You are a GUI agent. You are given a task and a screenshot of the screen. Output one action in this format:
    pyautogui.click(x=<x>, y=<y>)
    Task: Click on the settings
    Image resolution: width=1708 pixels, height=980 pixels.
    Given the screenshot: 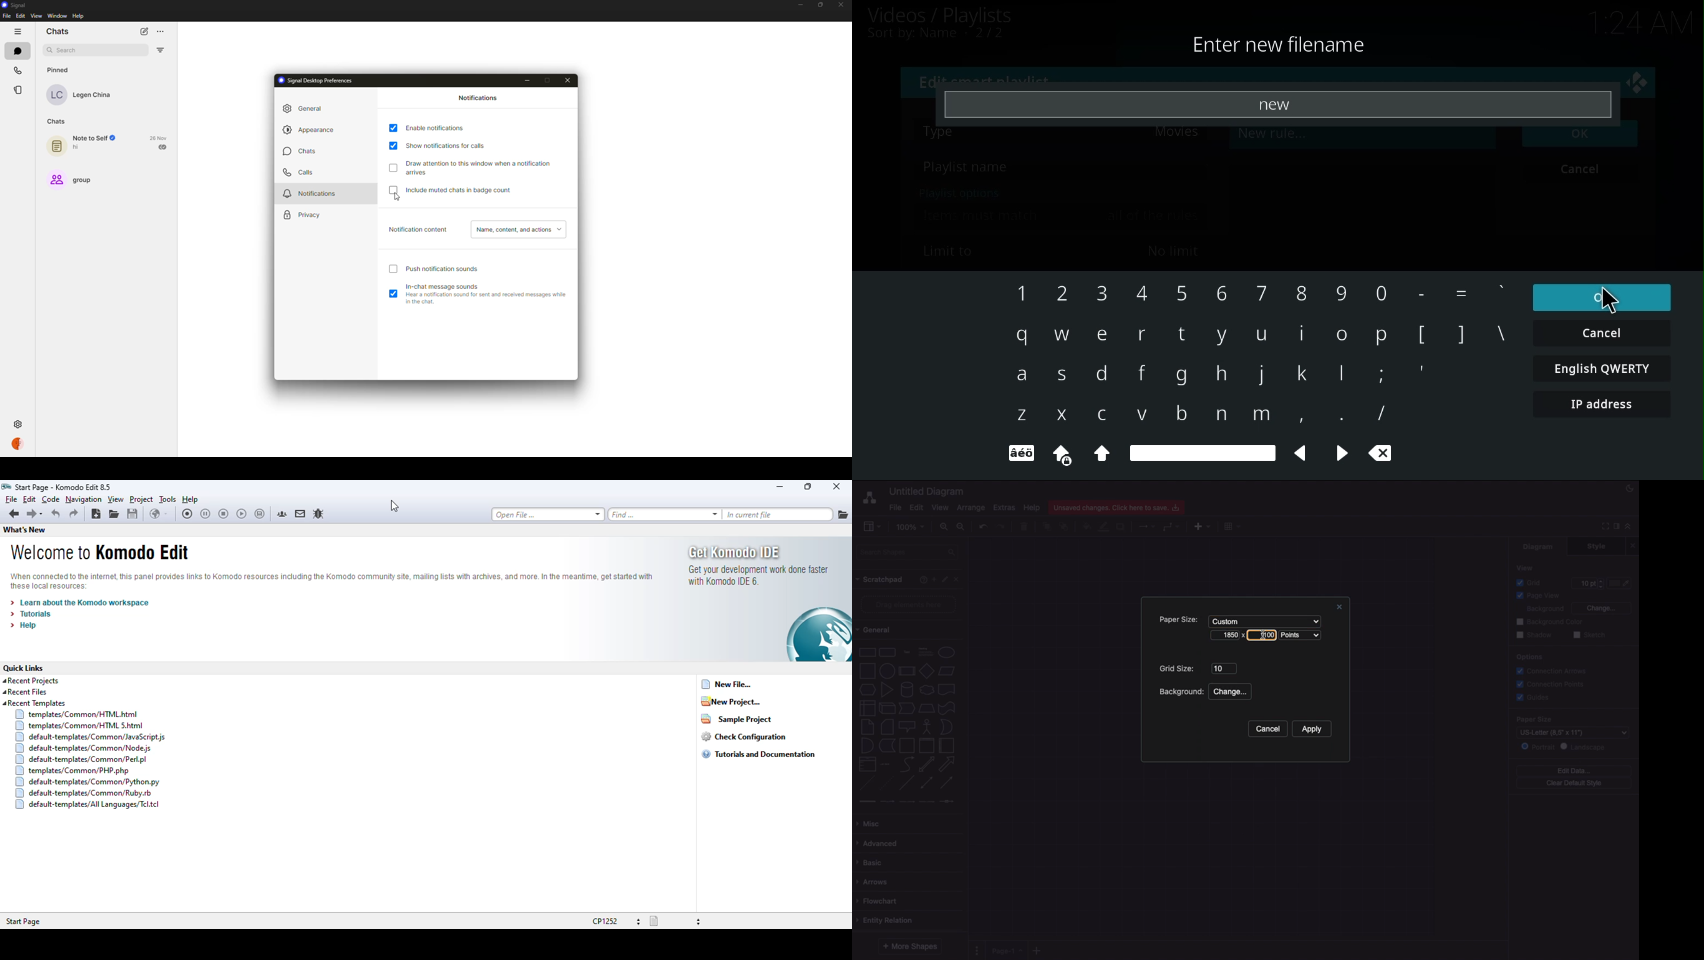 What is the action you would take?
    pyautogui.click(x=16, y=424)
    